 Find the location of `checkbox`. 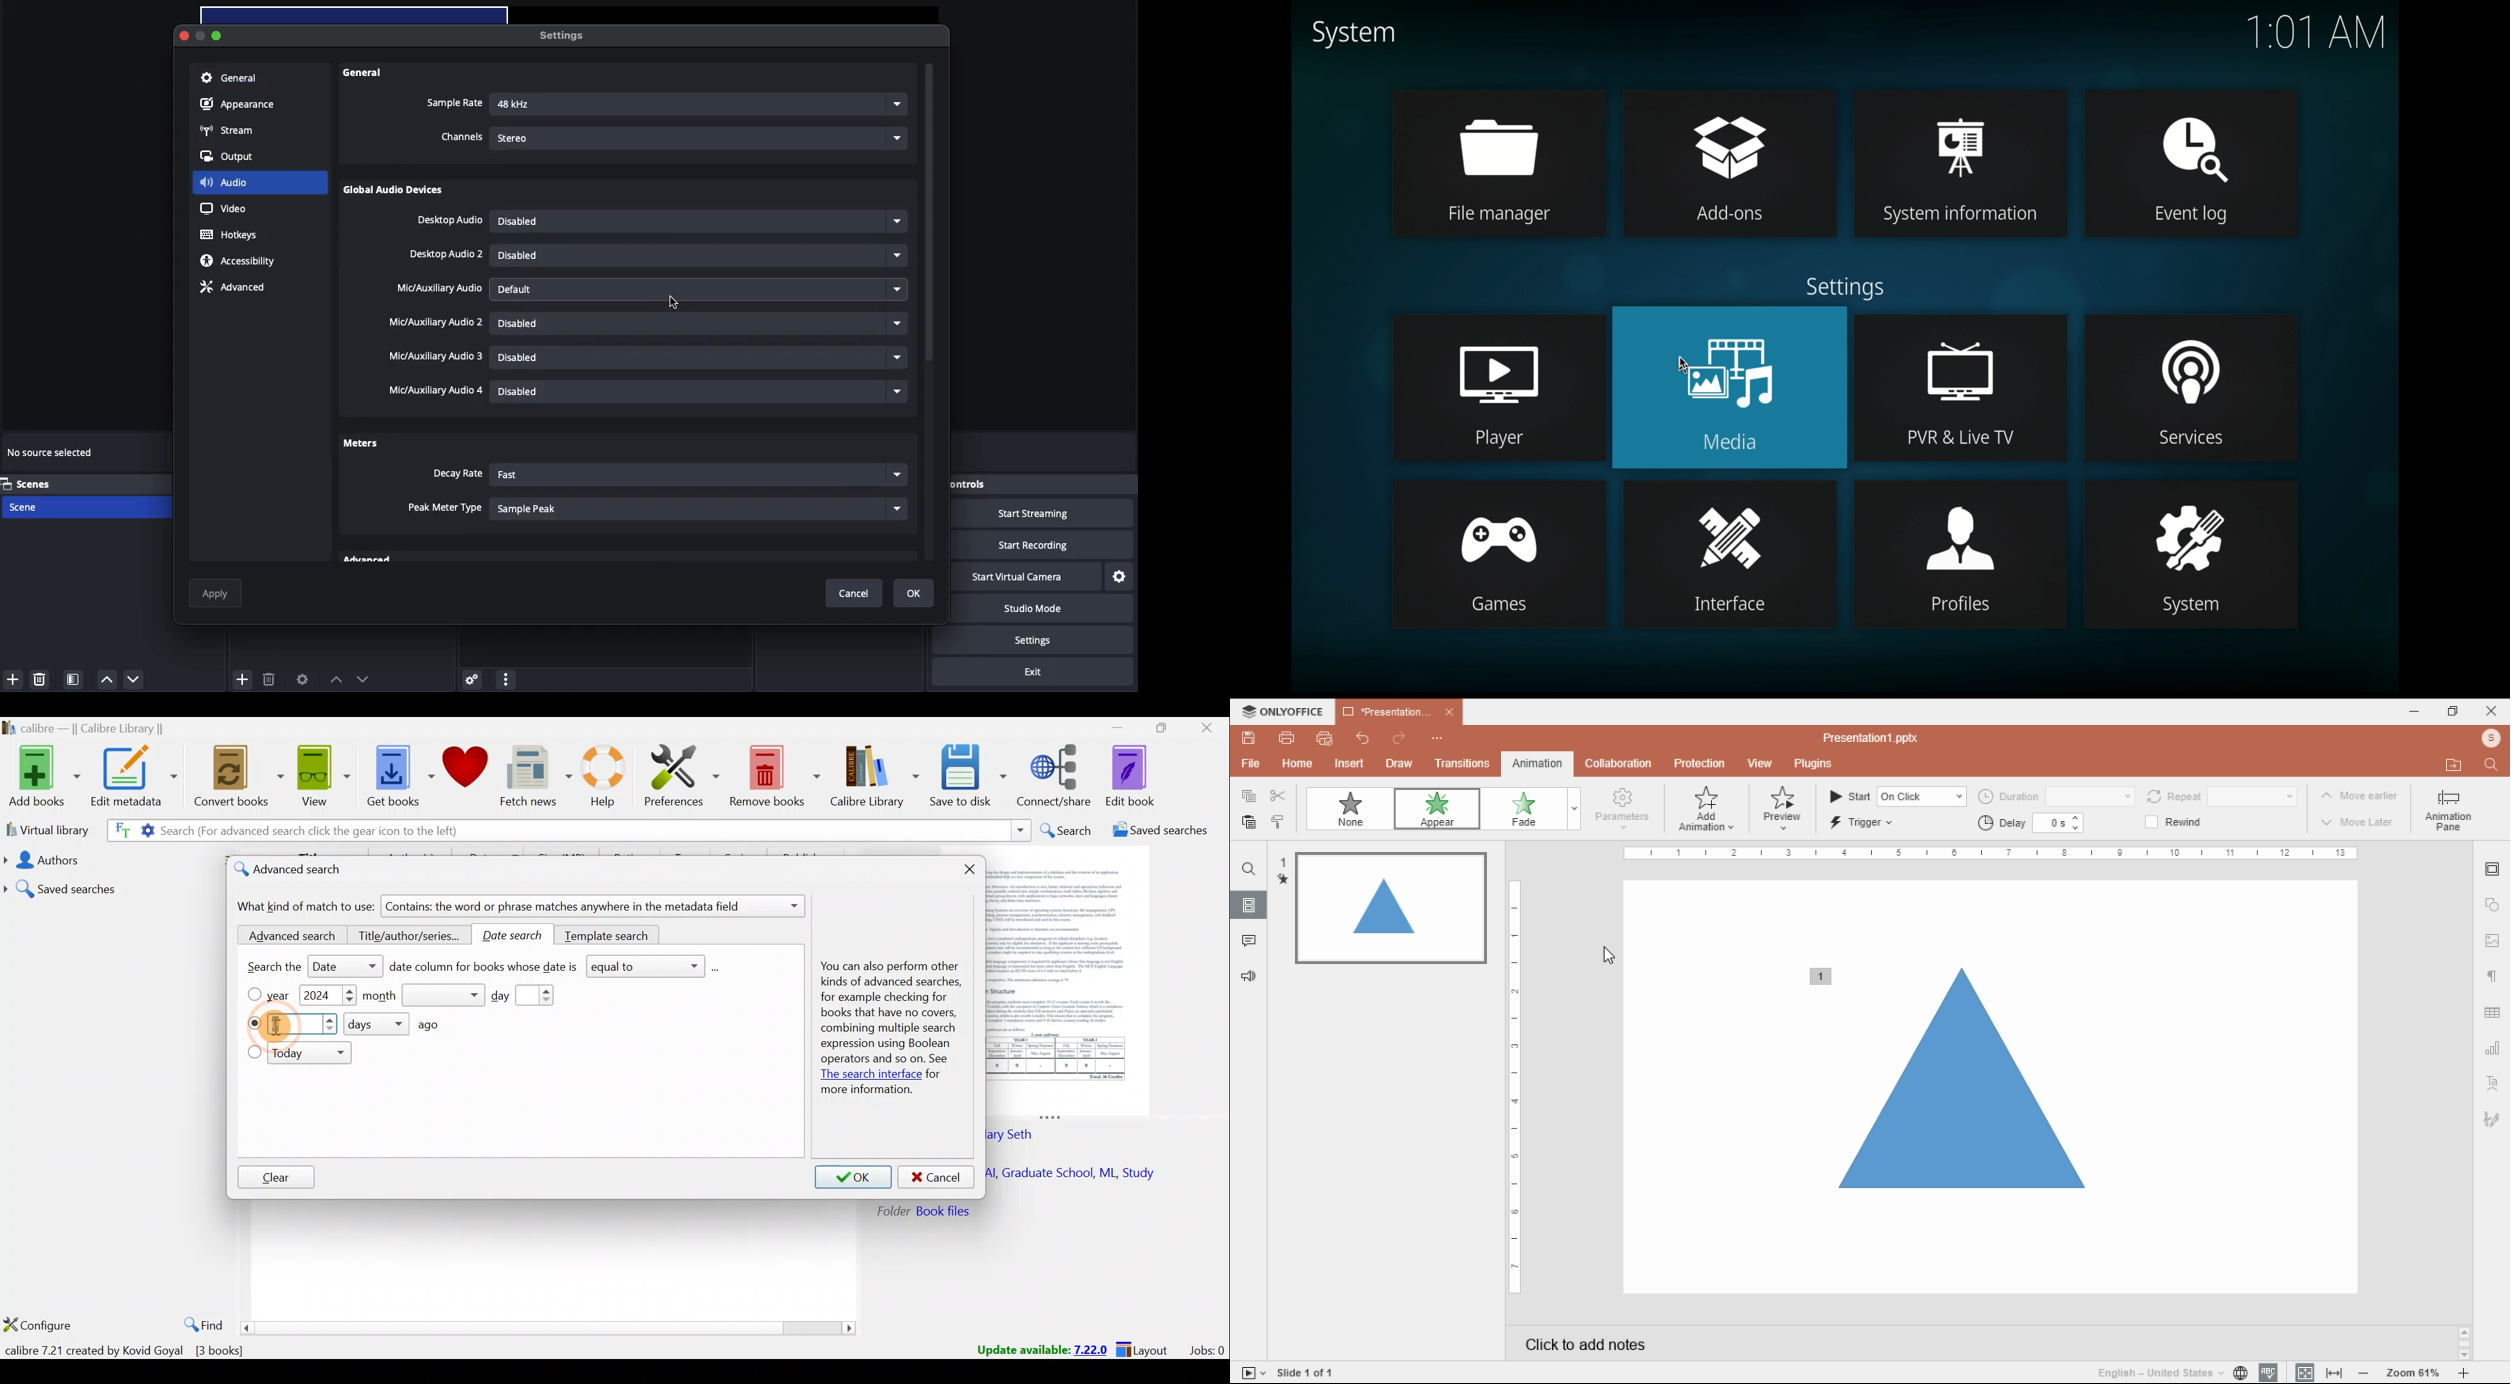

checkbox is located at coordinates (2153, 822).